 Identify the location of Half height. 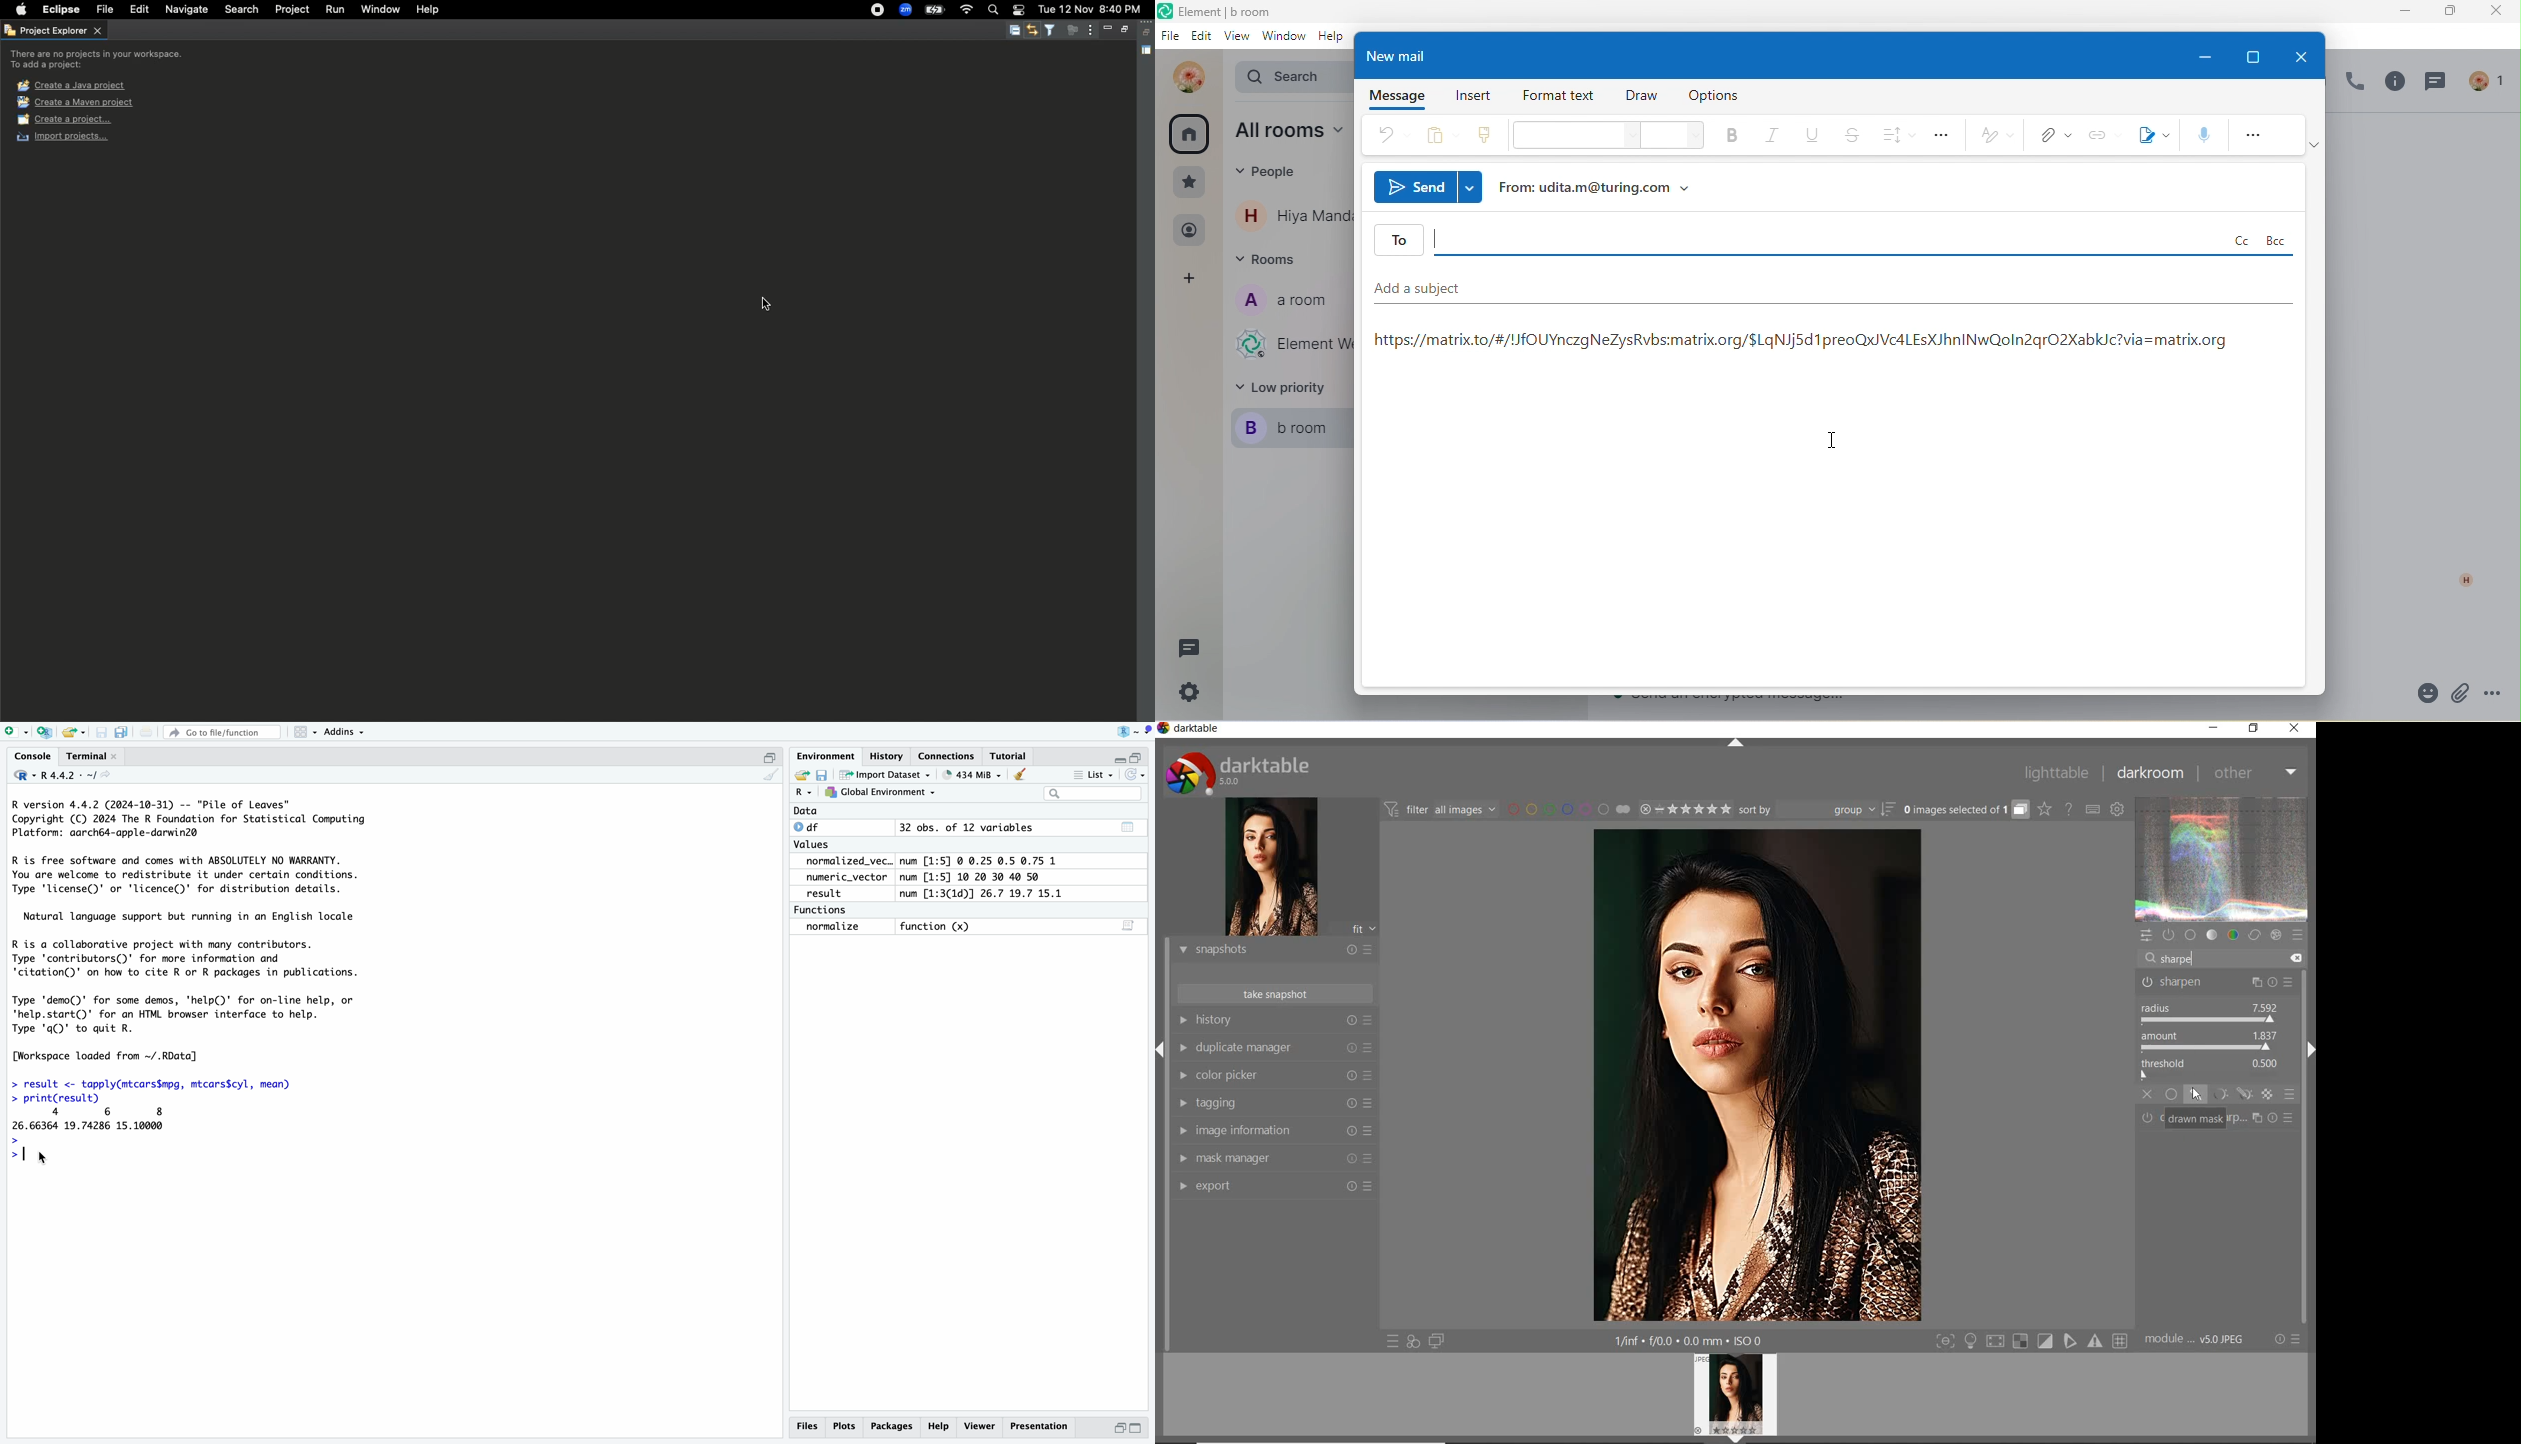
(1120, 1428).